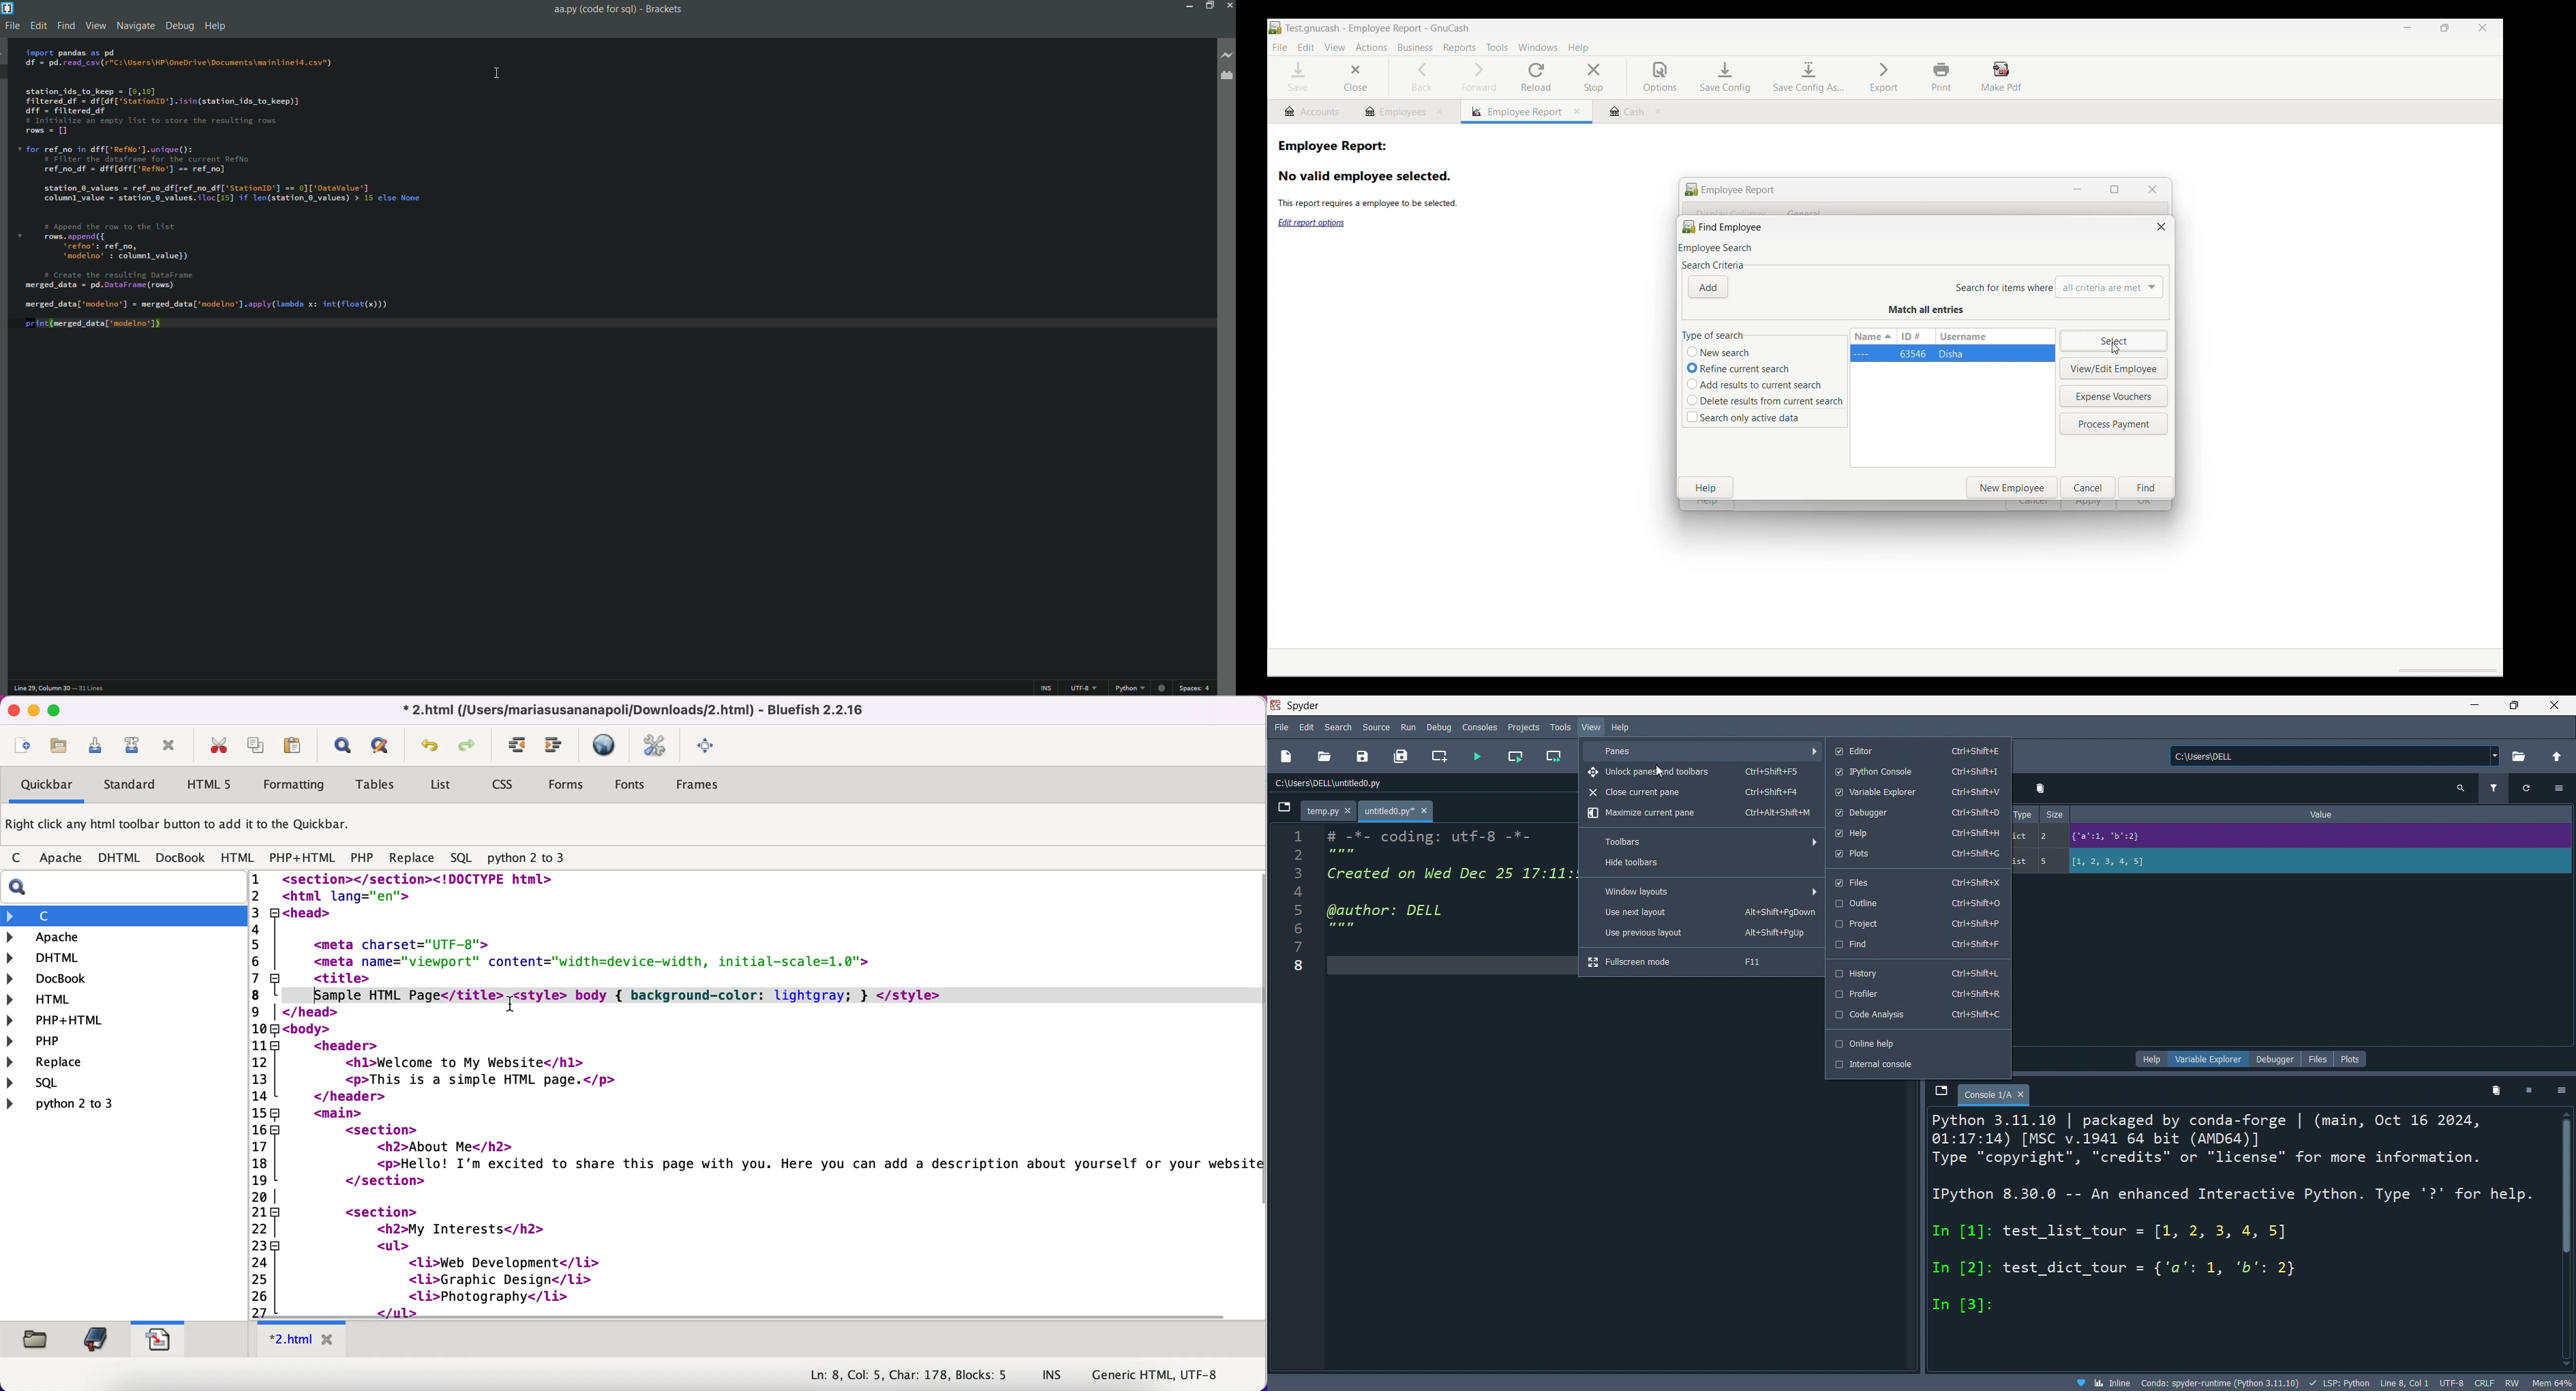  What do you see at coordinates (2222, 1383) in the screenshot?
I see `interpreter` at bounding box center [2222, 1383].